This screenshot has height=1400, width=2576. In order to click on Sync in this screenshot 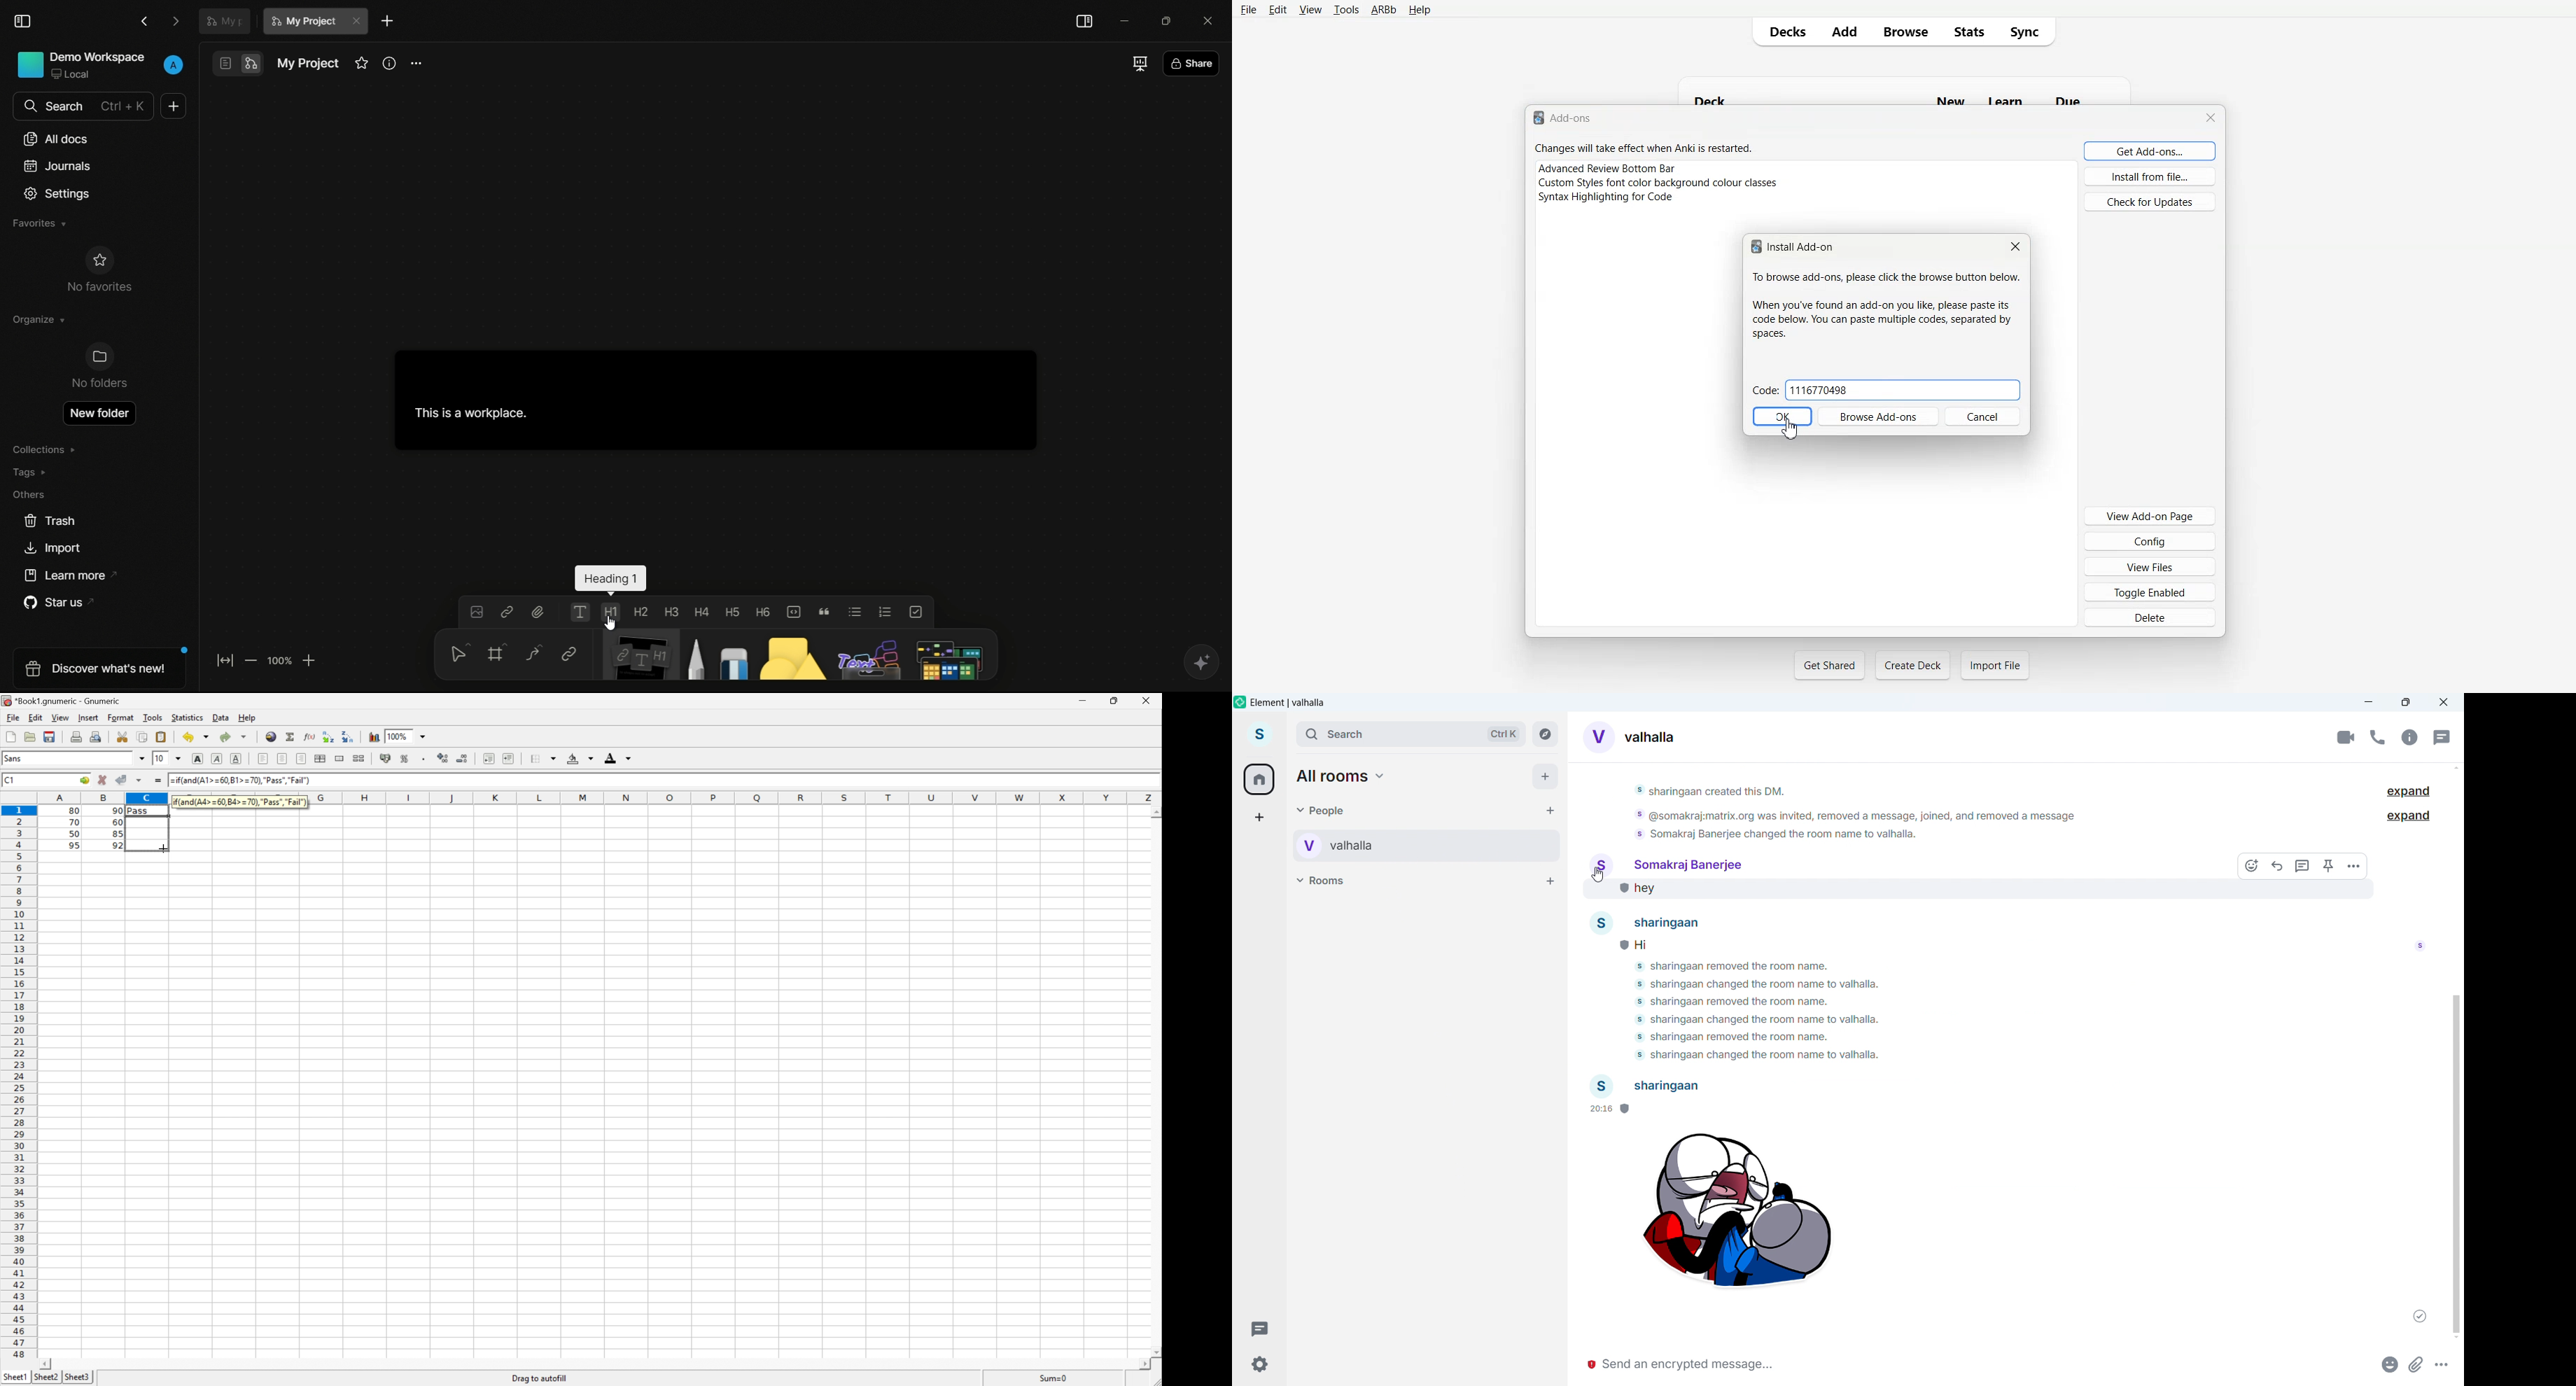, I will do `click(2031, 32)`.